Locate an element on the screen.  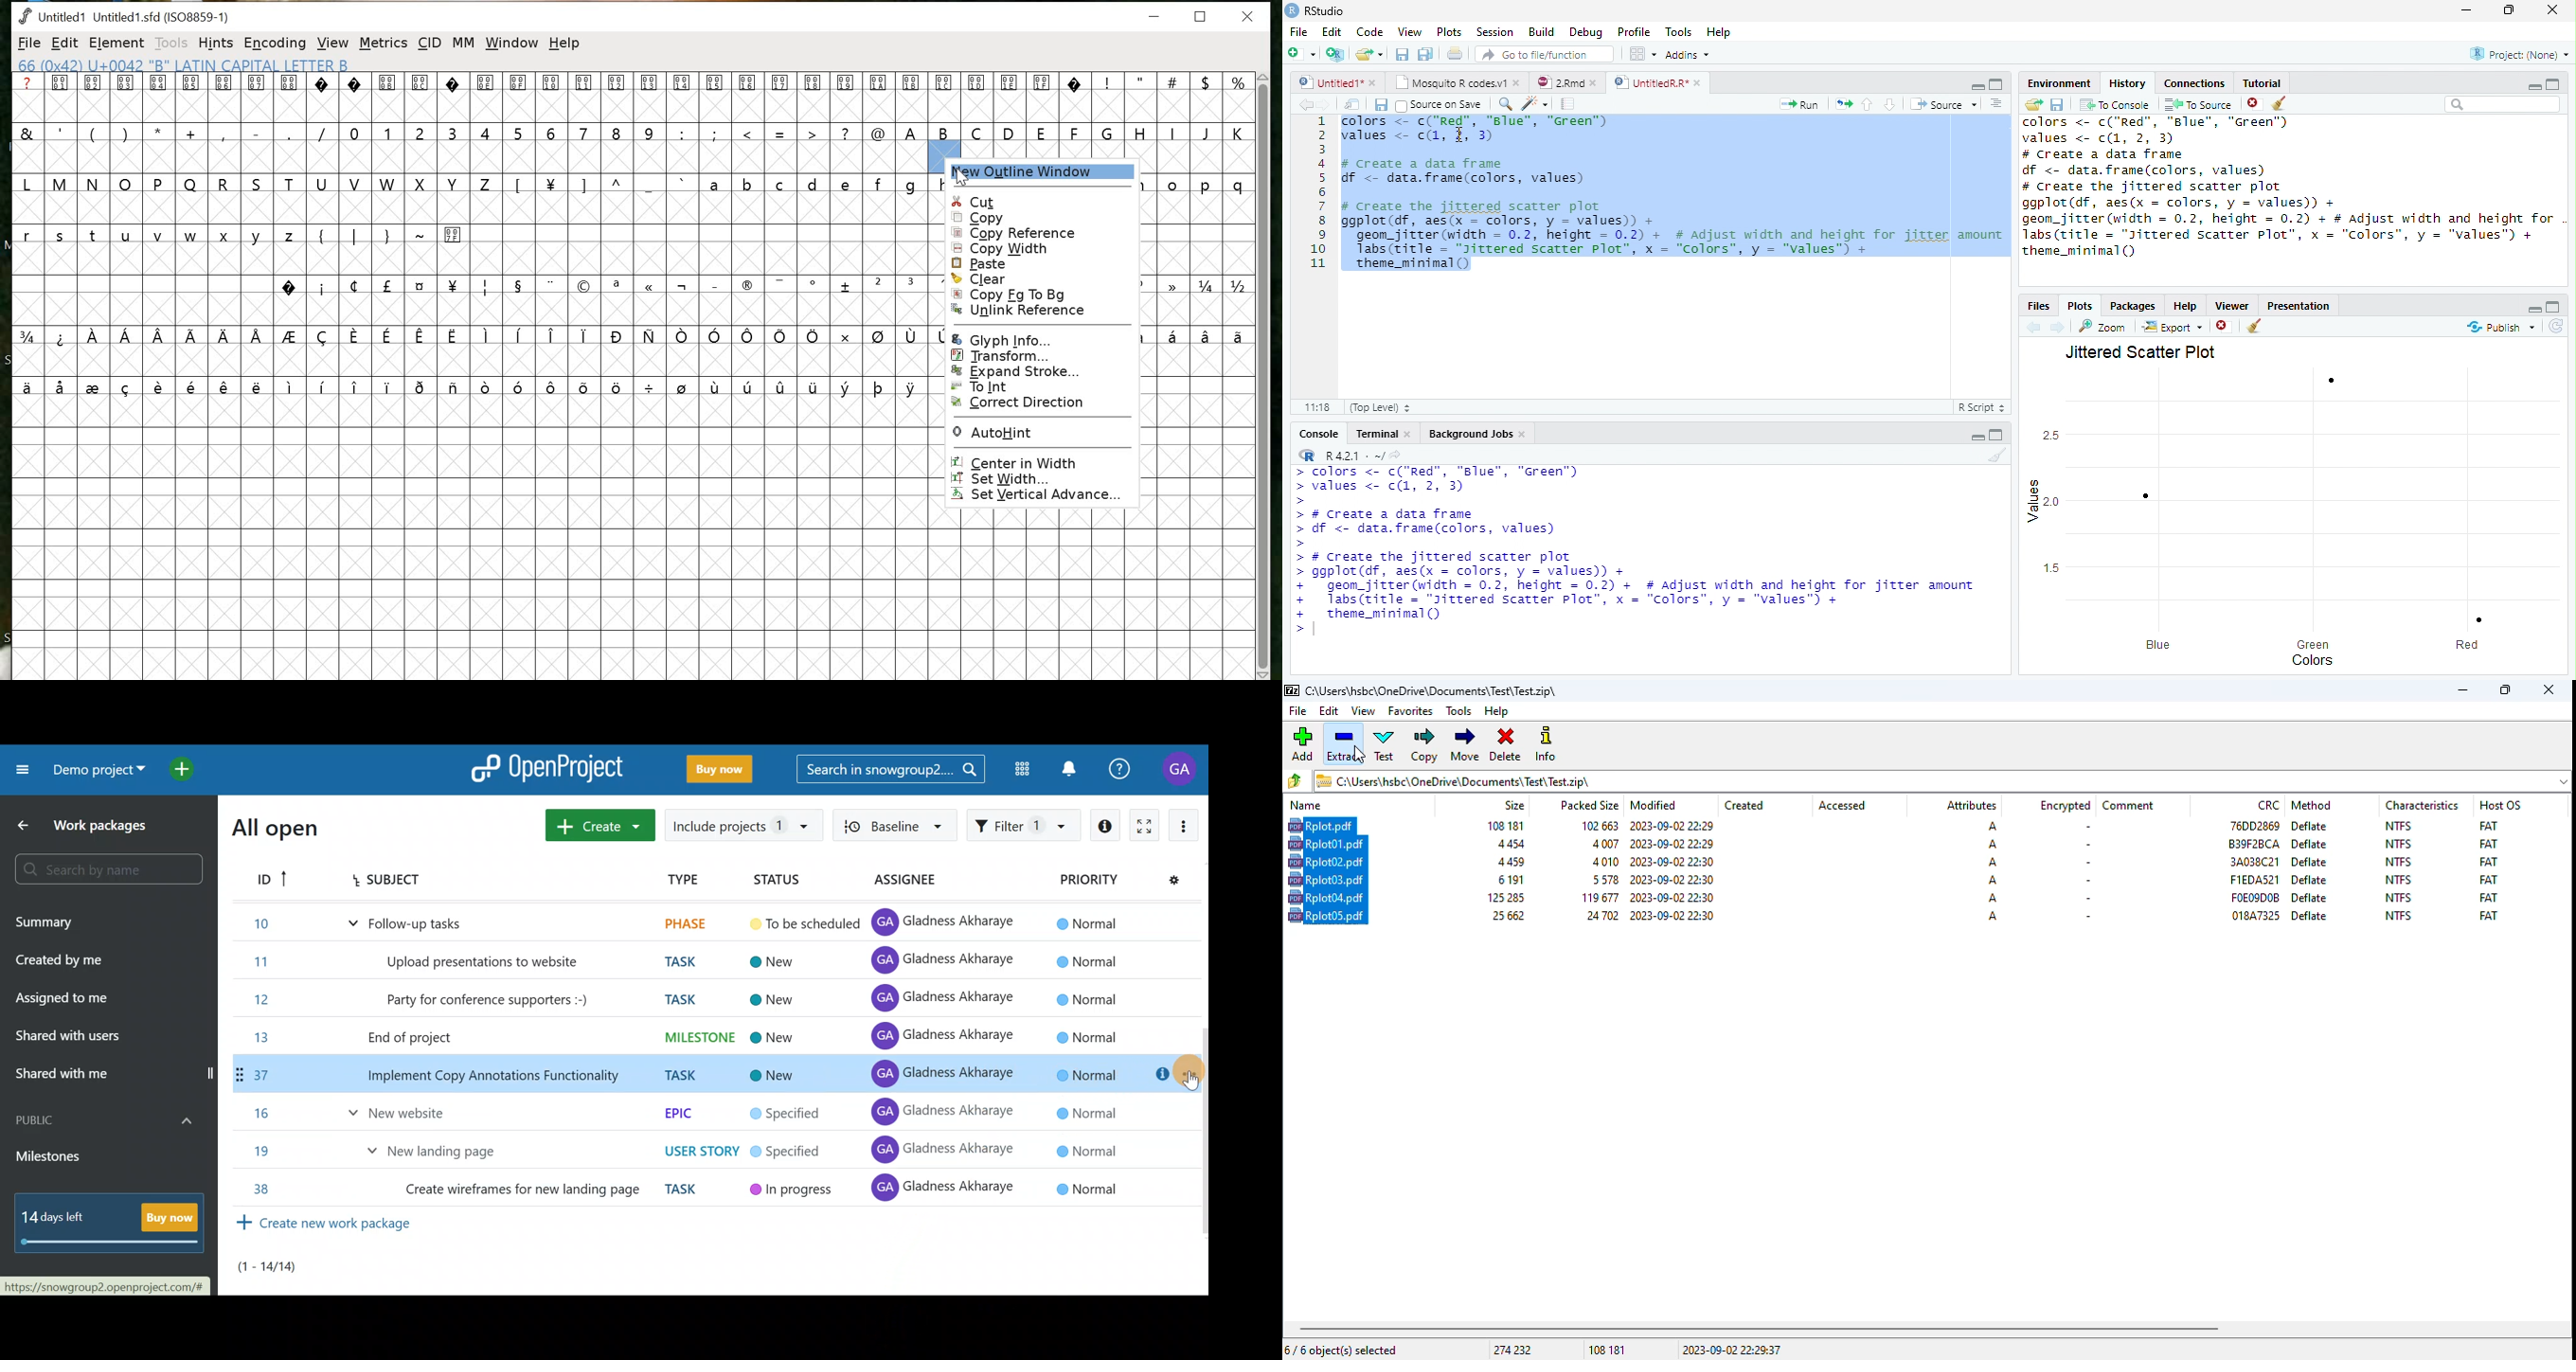
cursor is located at coordinates (1459, 134).